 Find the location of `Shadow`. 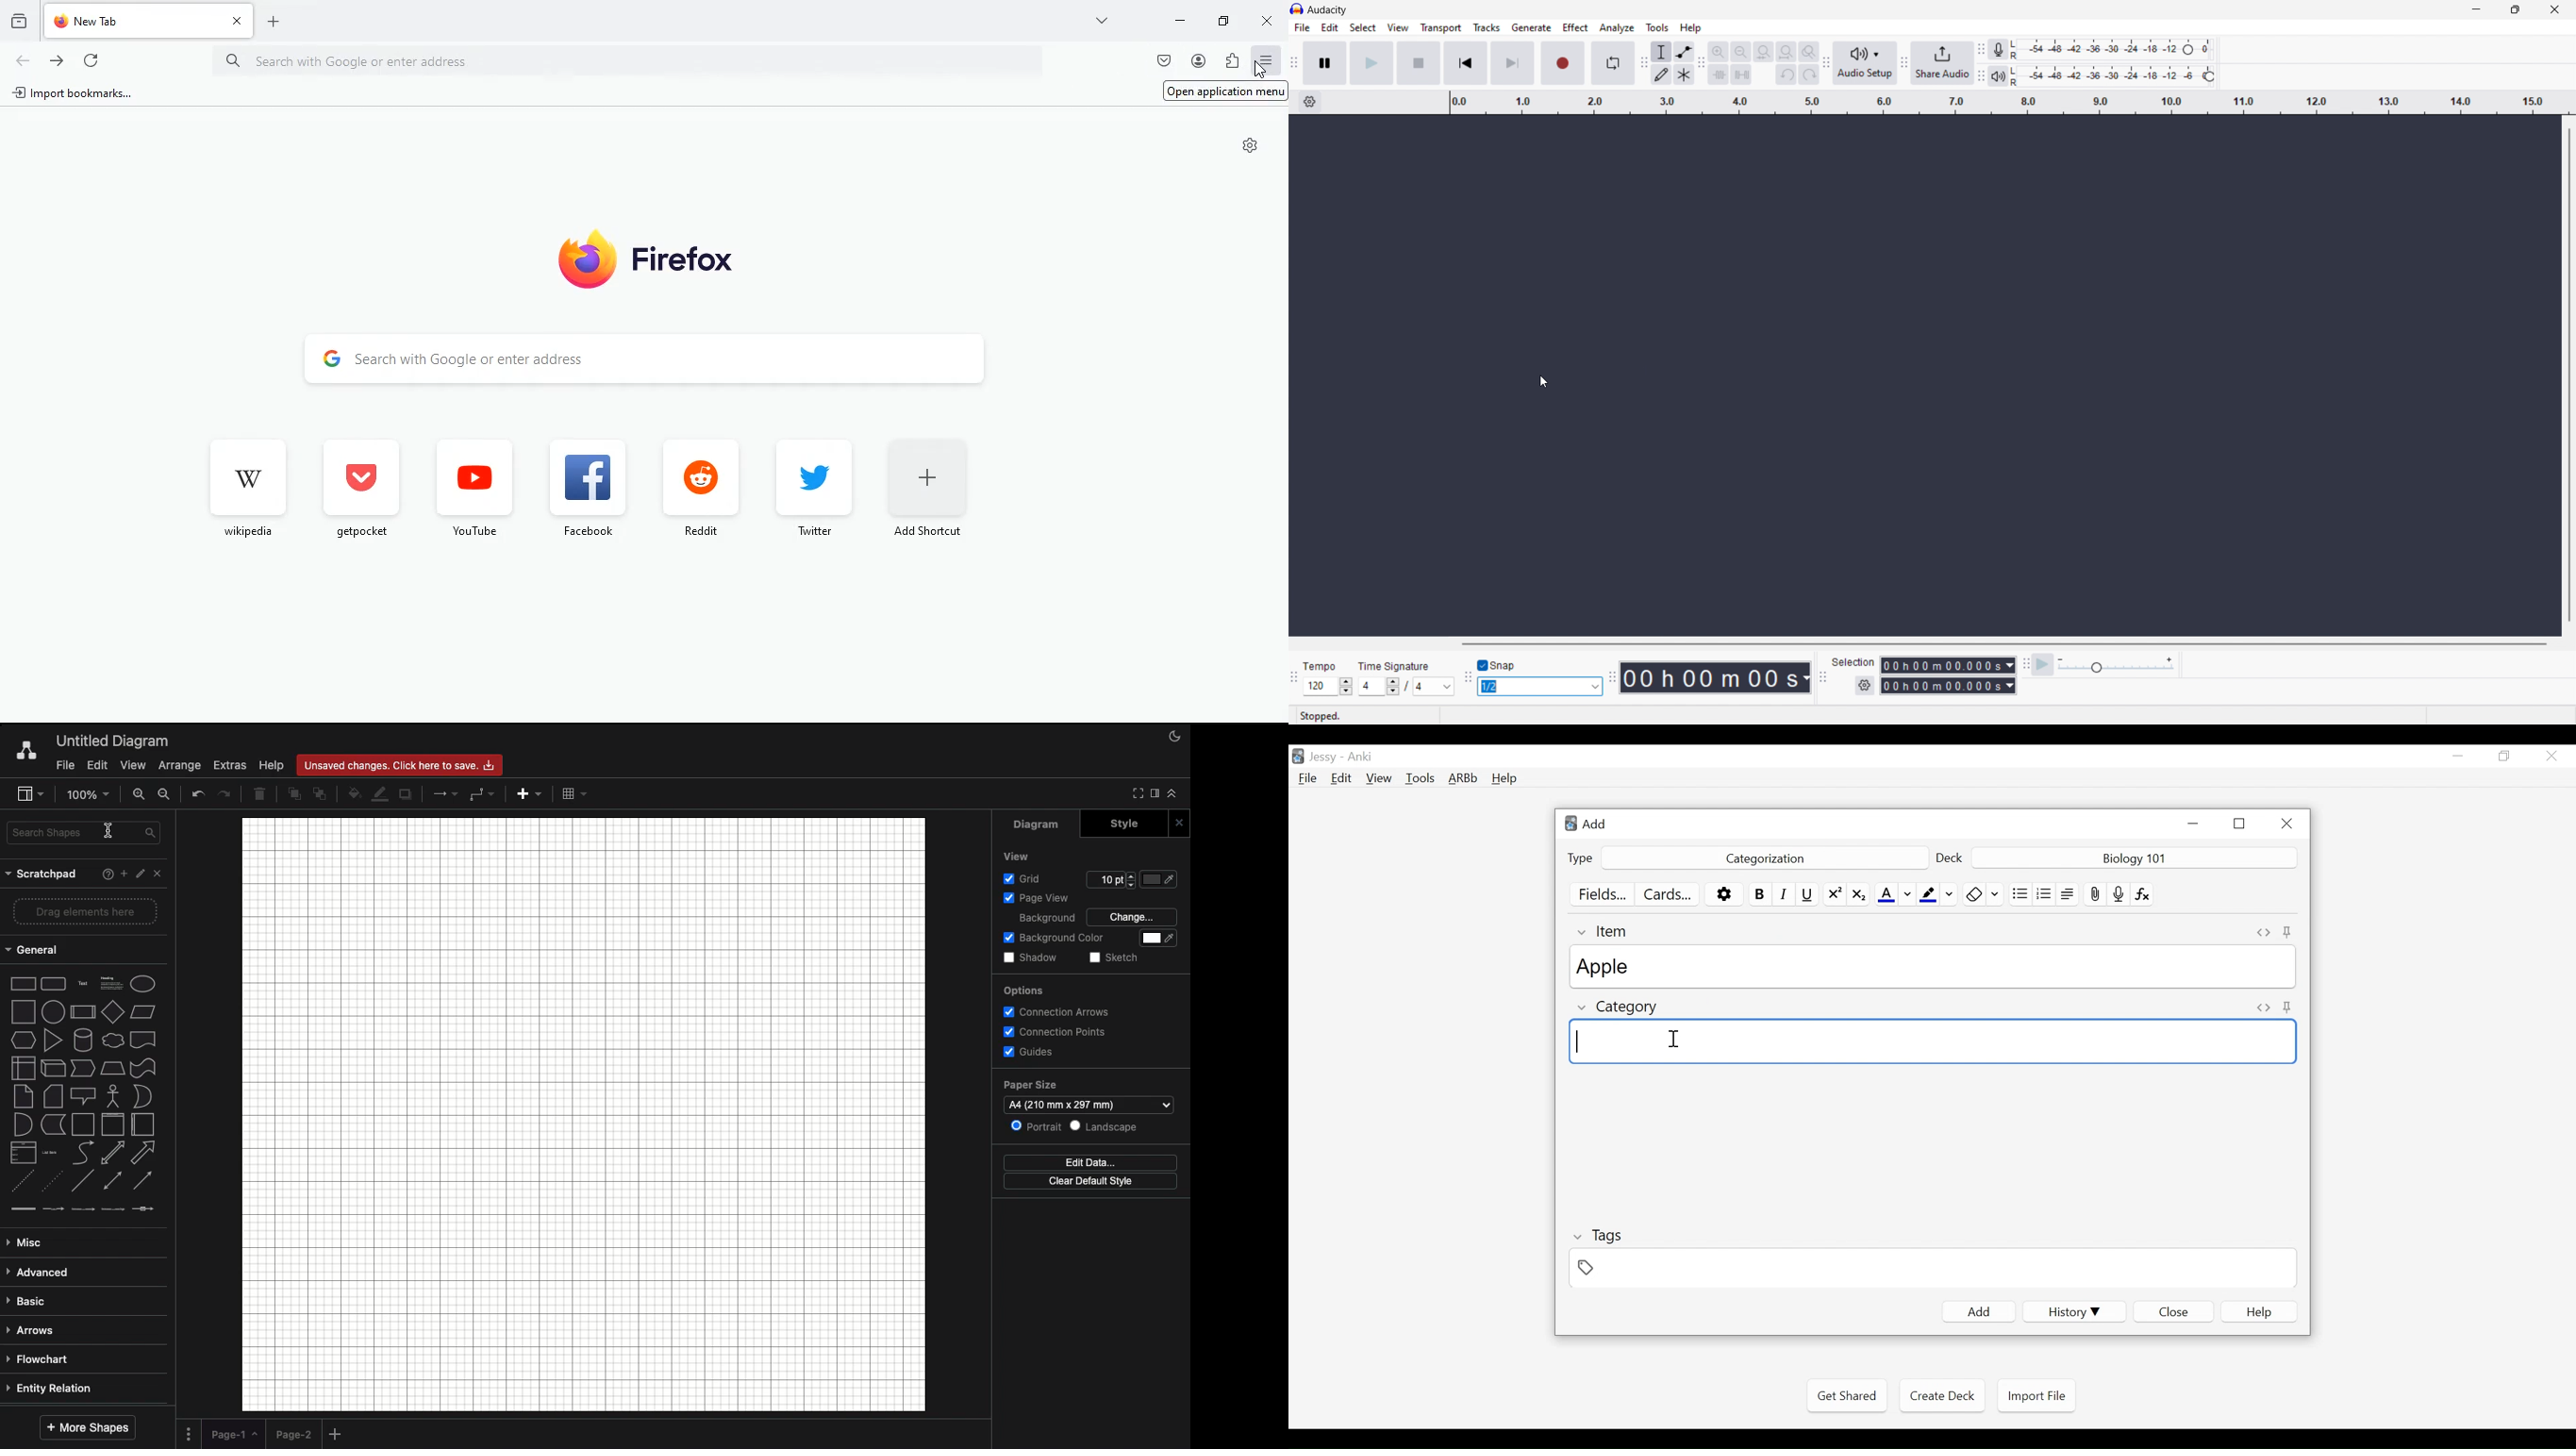

Shadow is located at coordinates (1031, 958).